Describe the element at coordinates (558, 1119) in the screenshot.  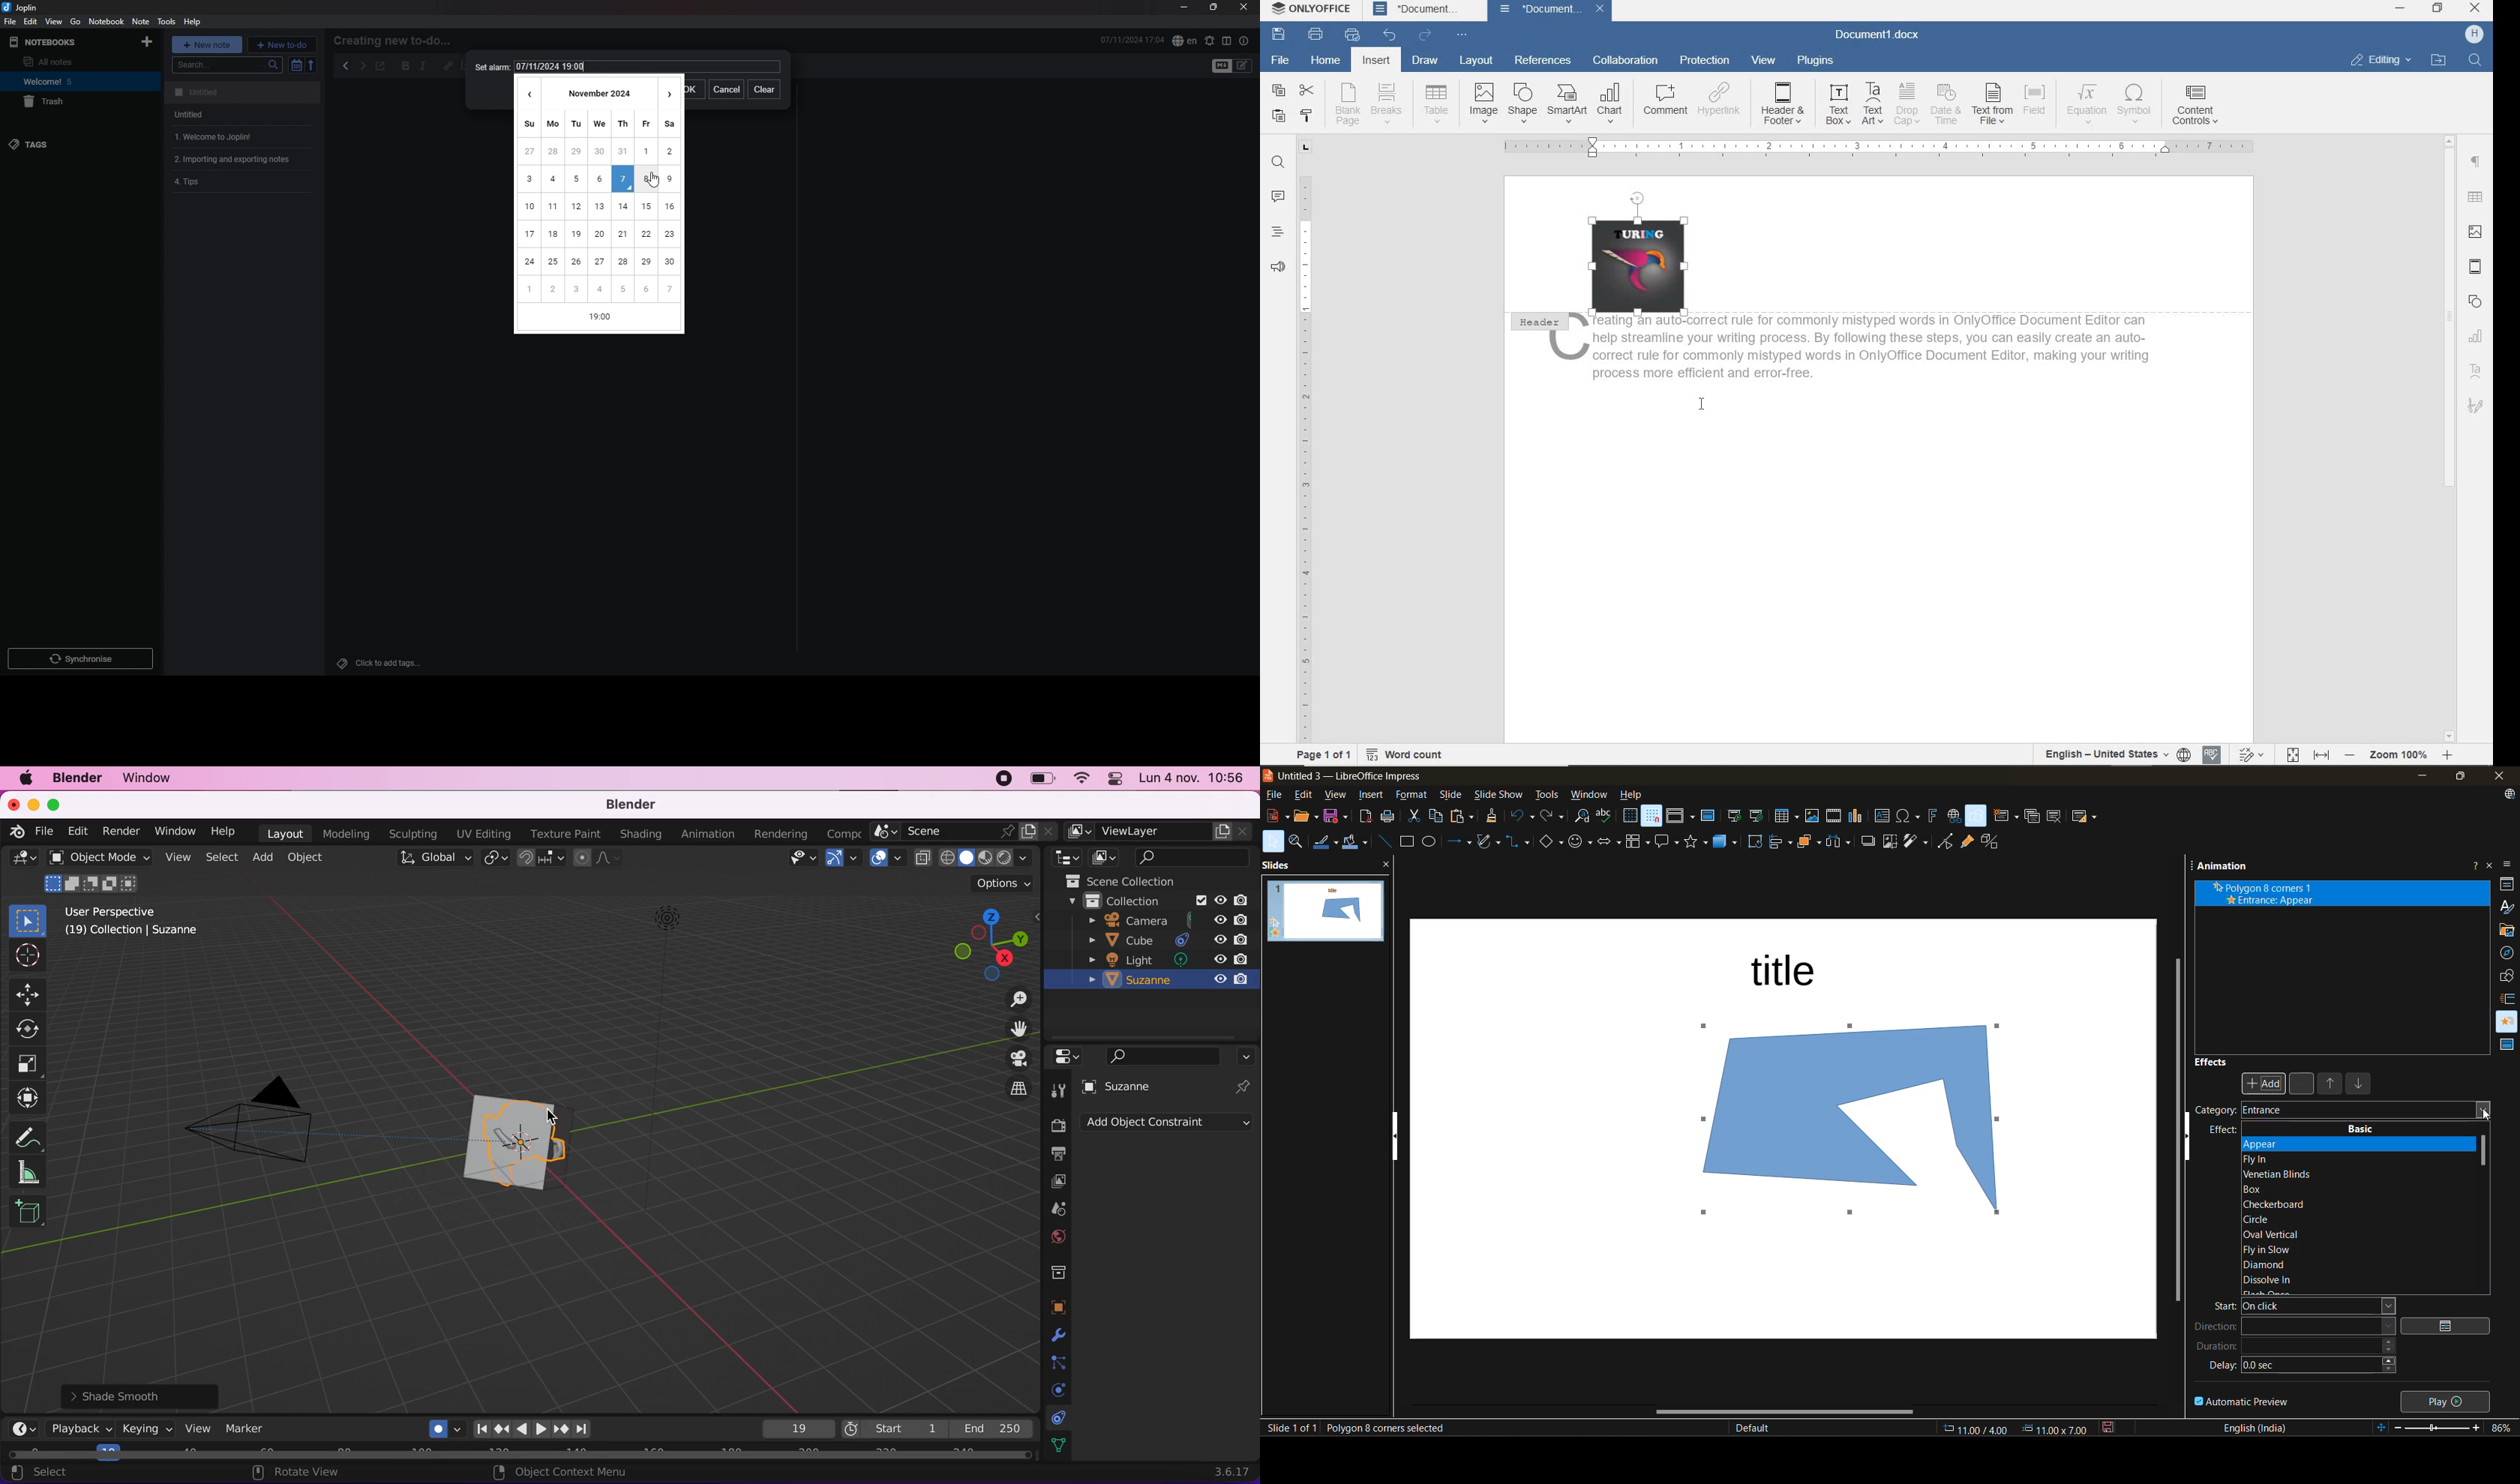
I see `cursor` at that location.